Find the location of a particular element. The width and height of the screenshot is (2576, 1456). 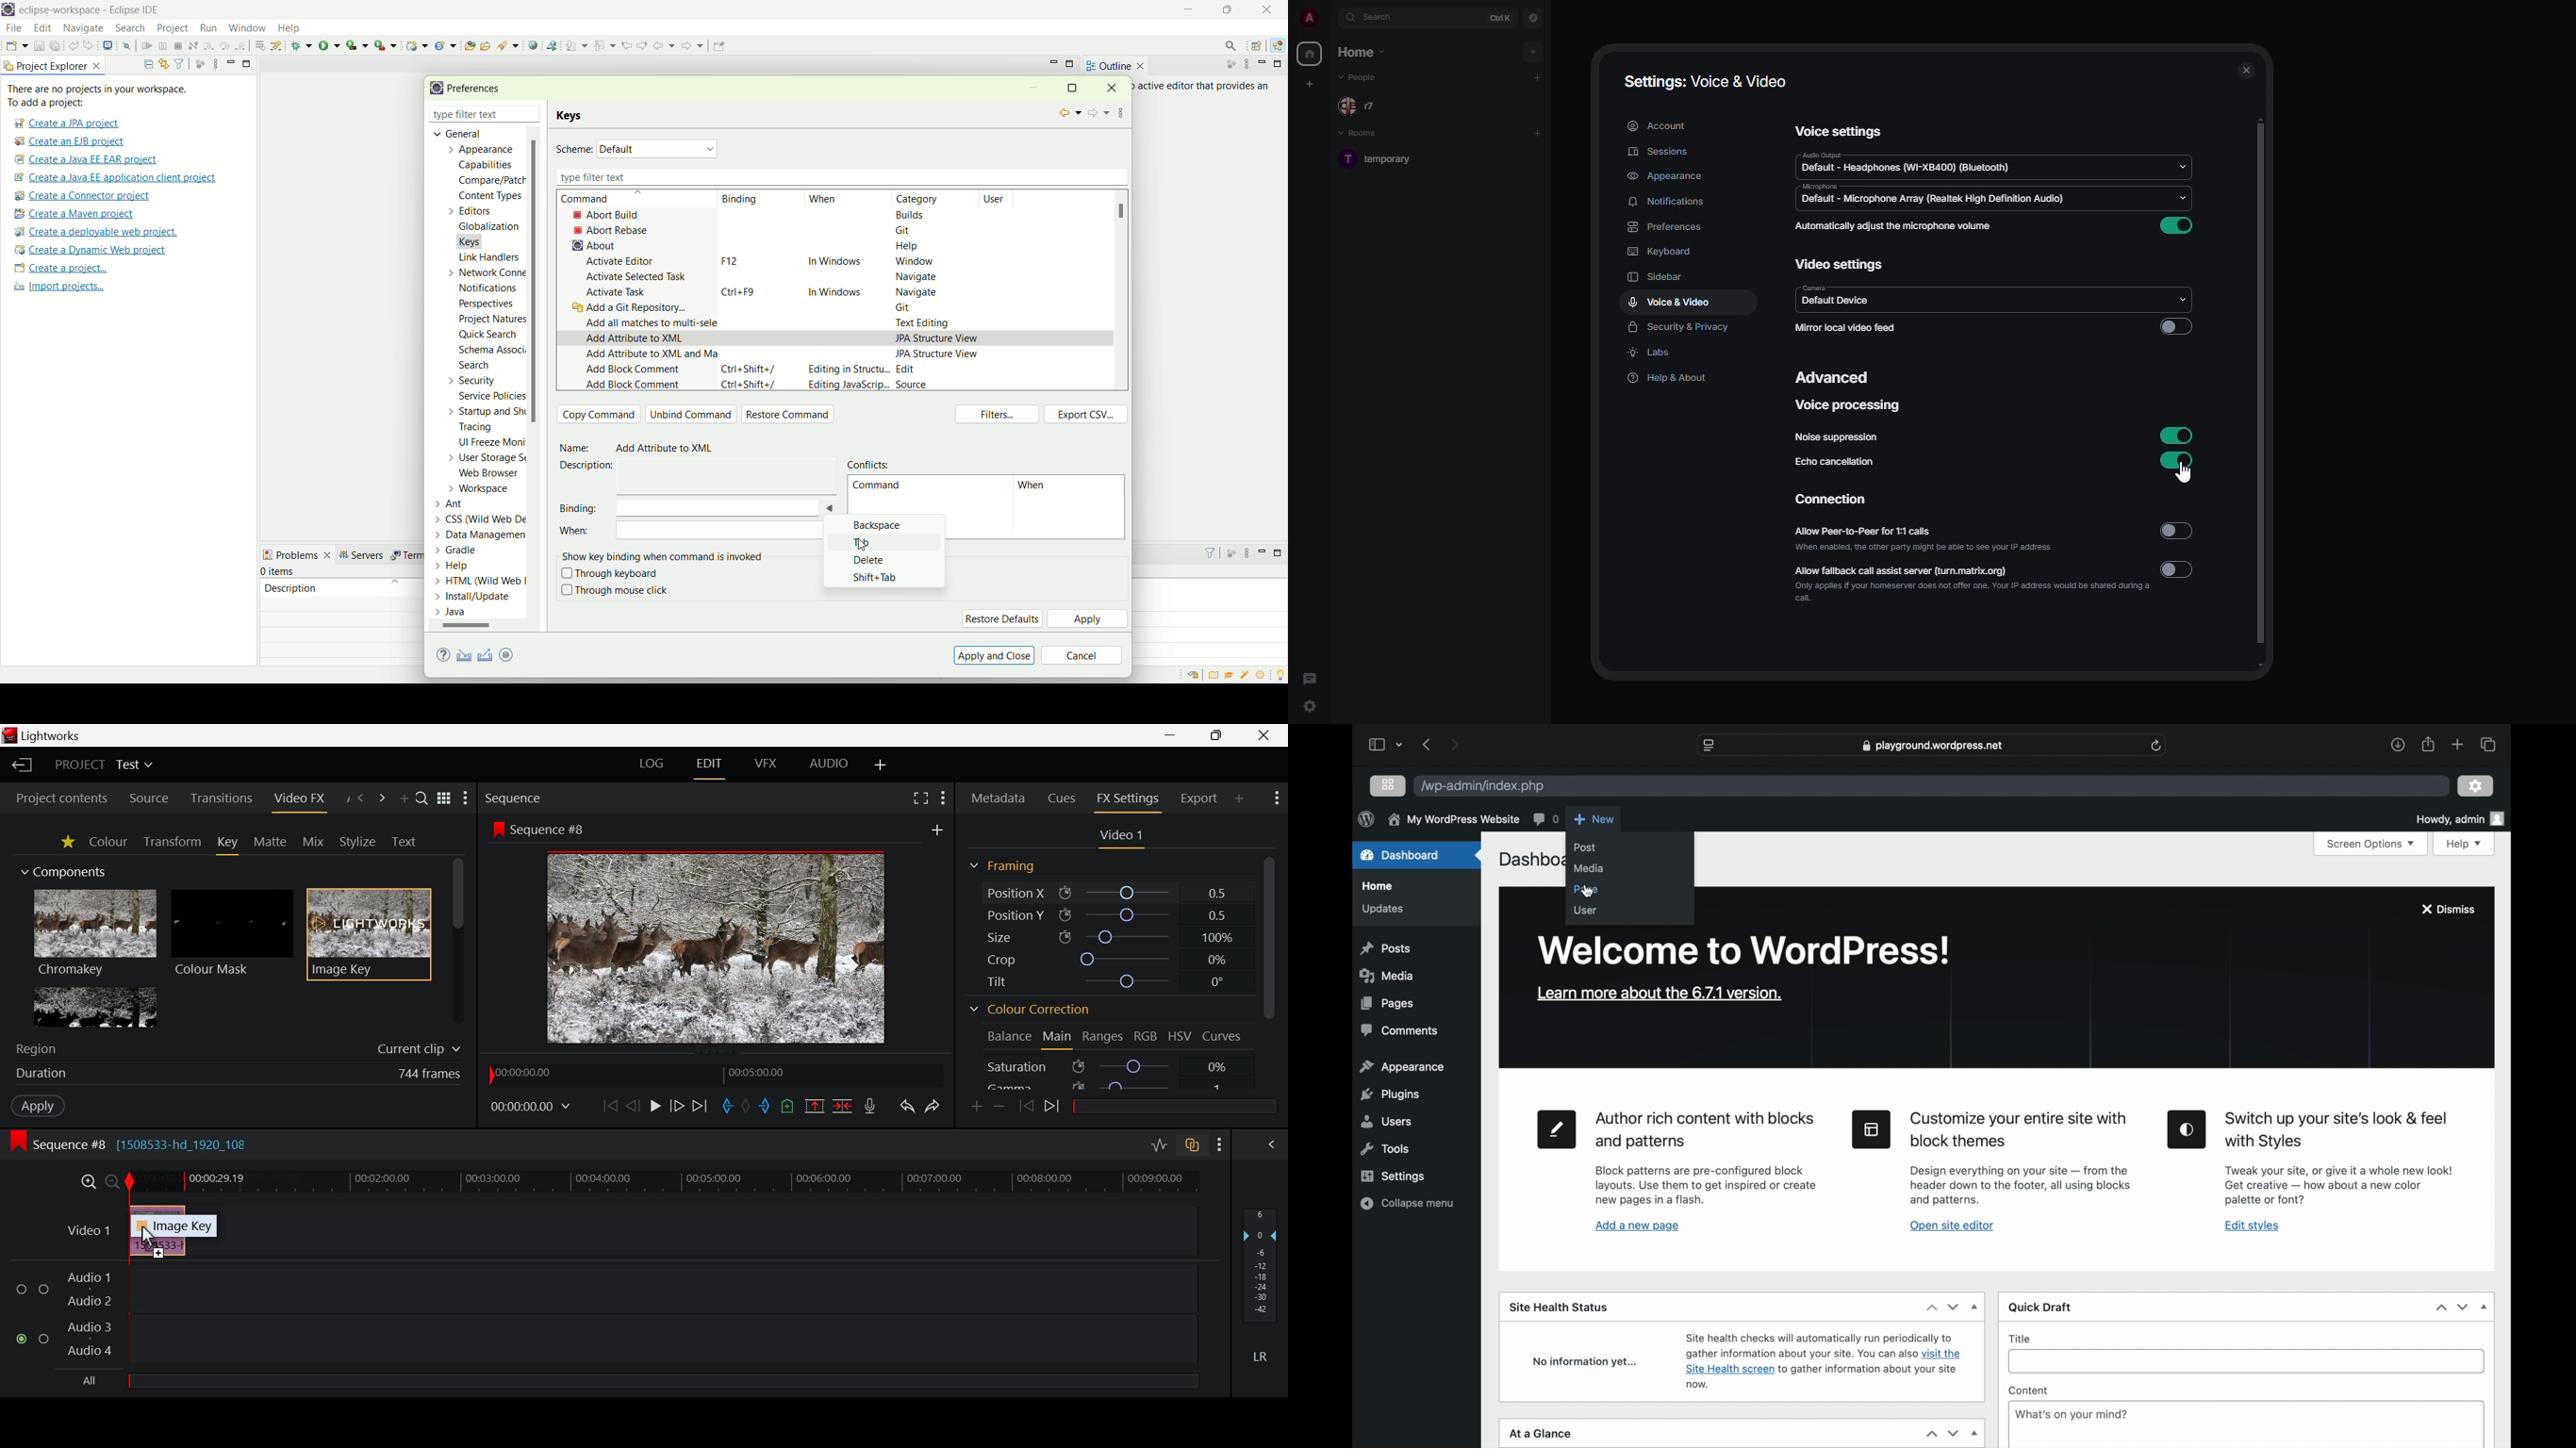

no information yet is located at coordinates (1584, 1362).